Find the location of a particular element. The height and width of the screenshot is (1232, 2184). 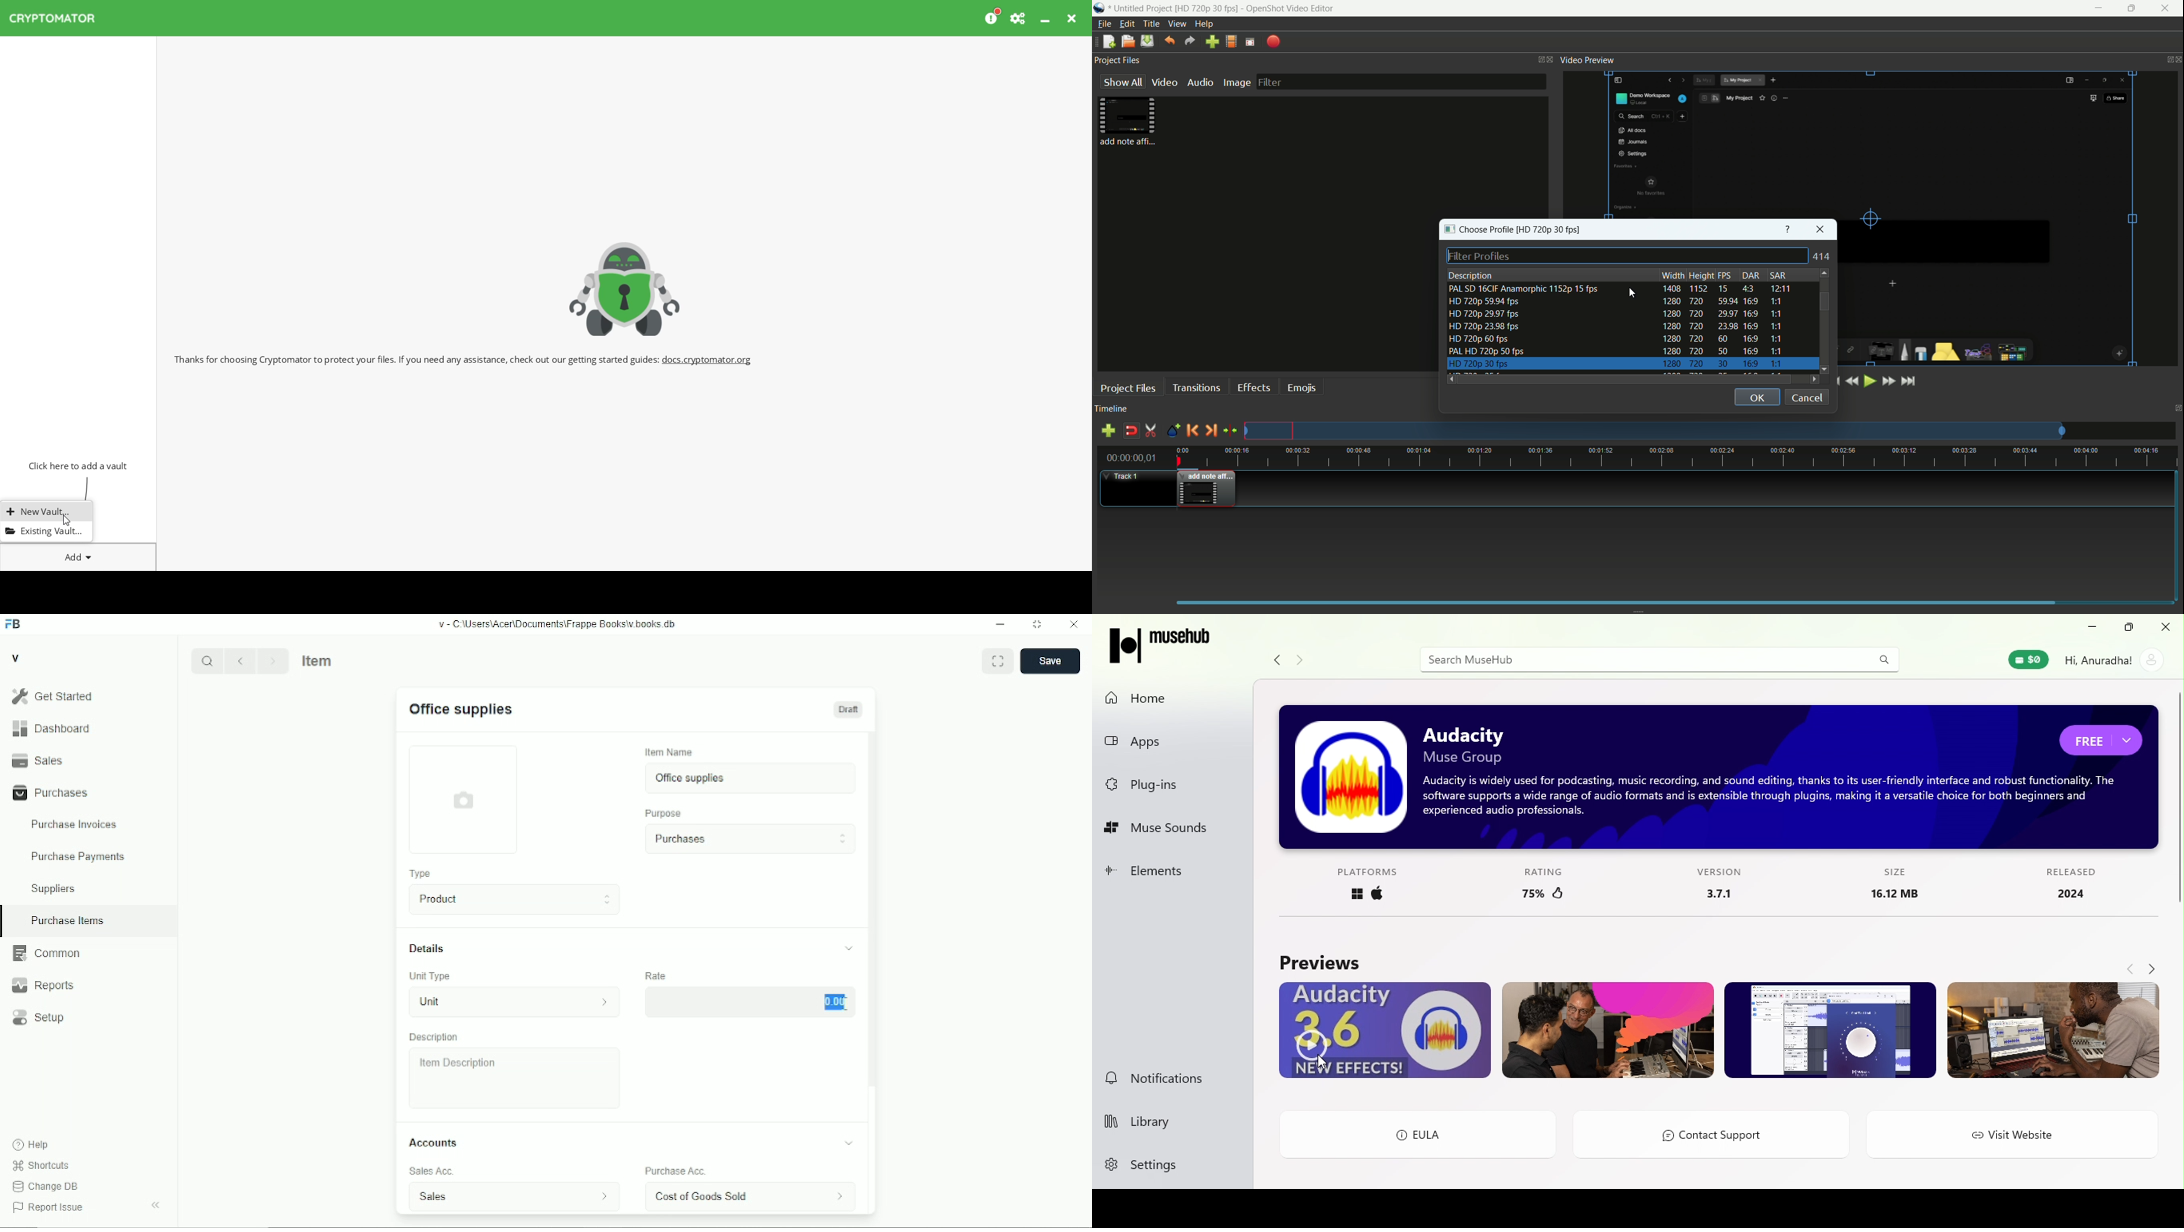

unit information is located at coordinates (605, 1001).